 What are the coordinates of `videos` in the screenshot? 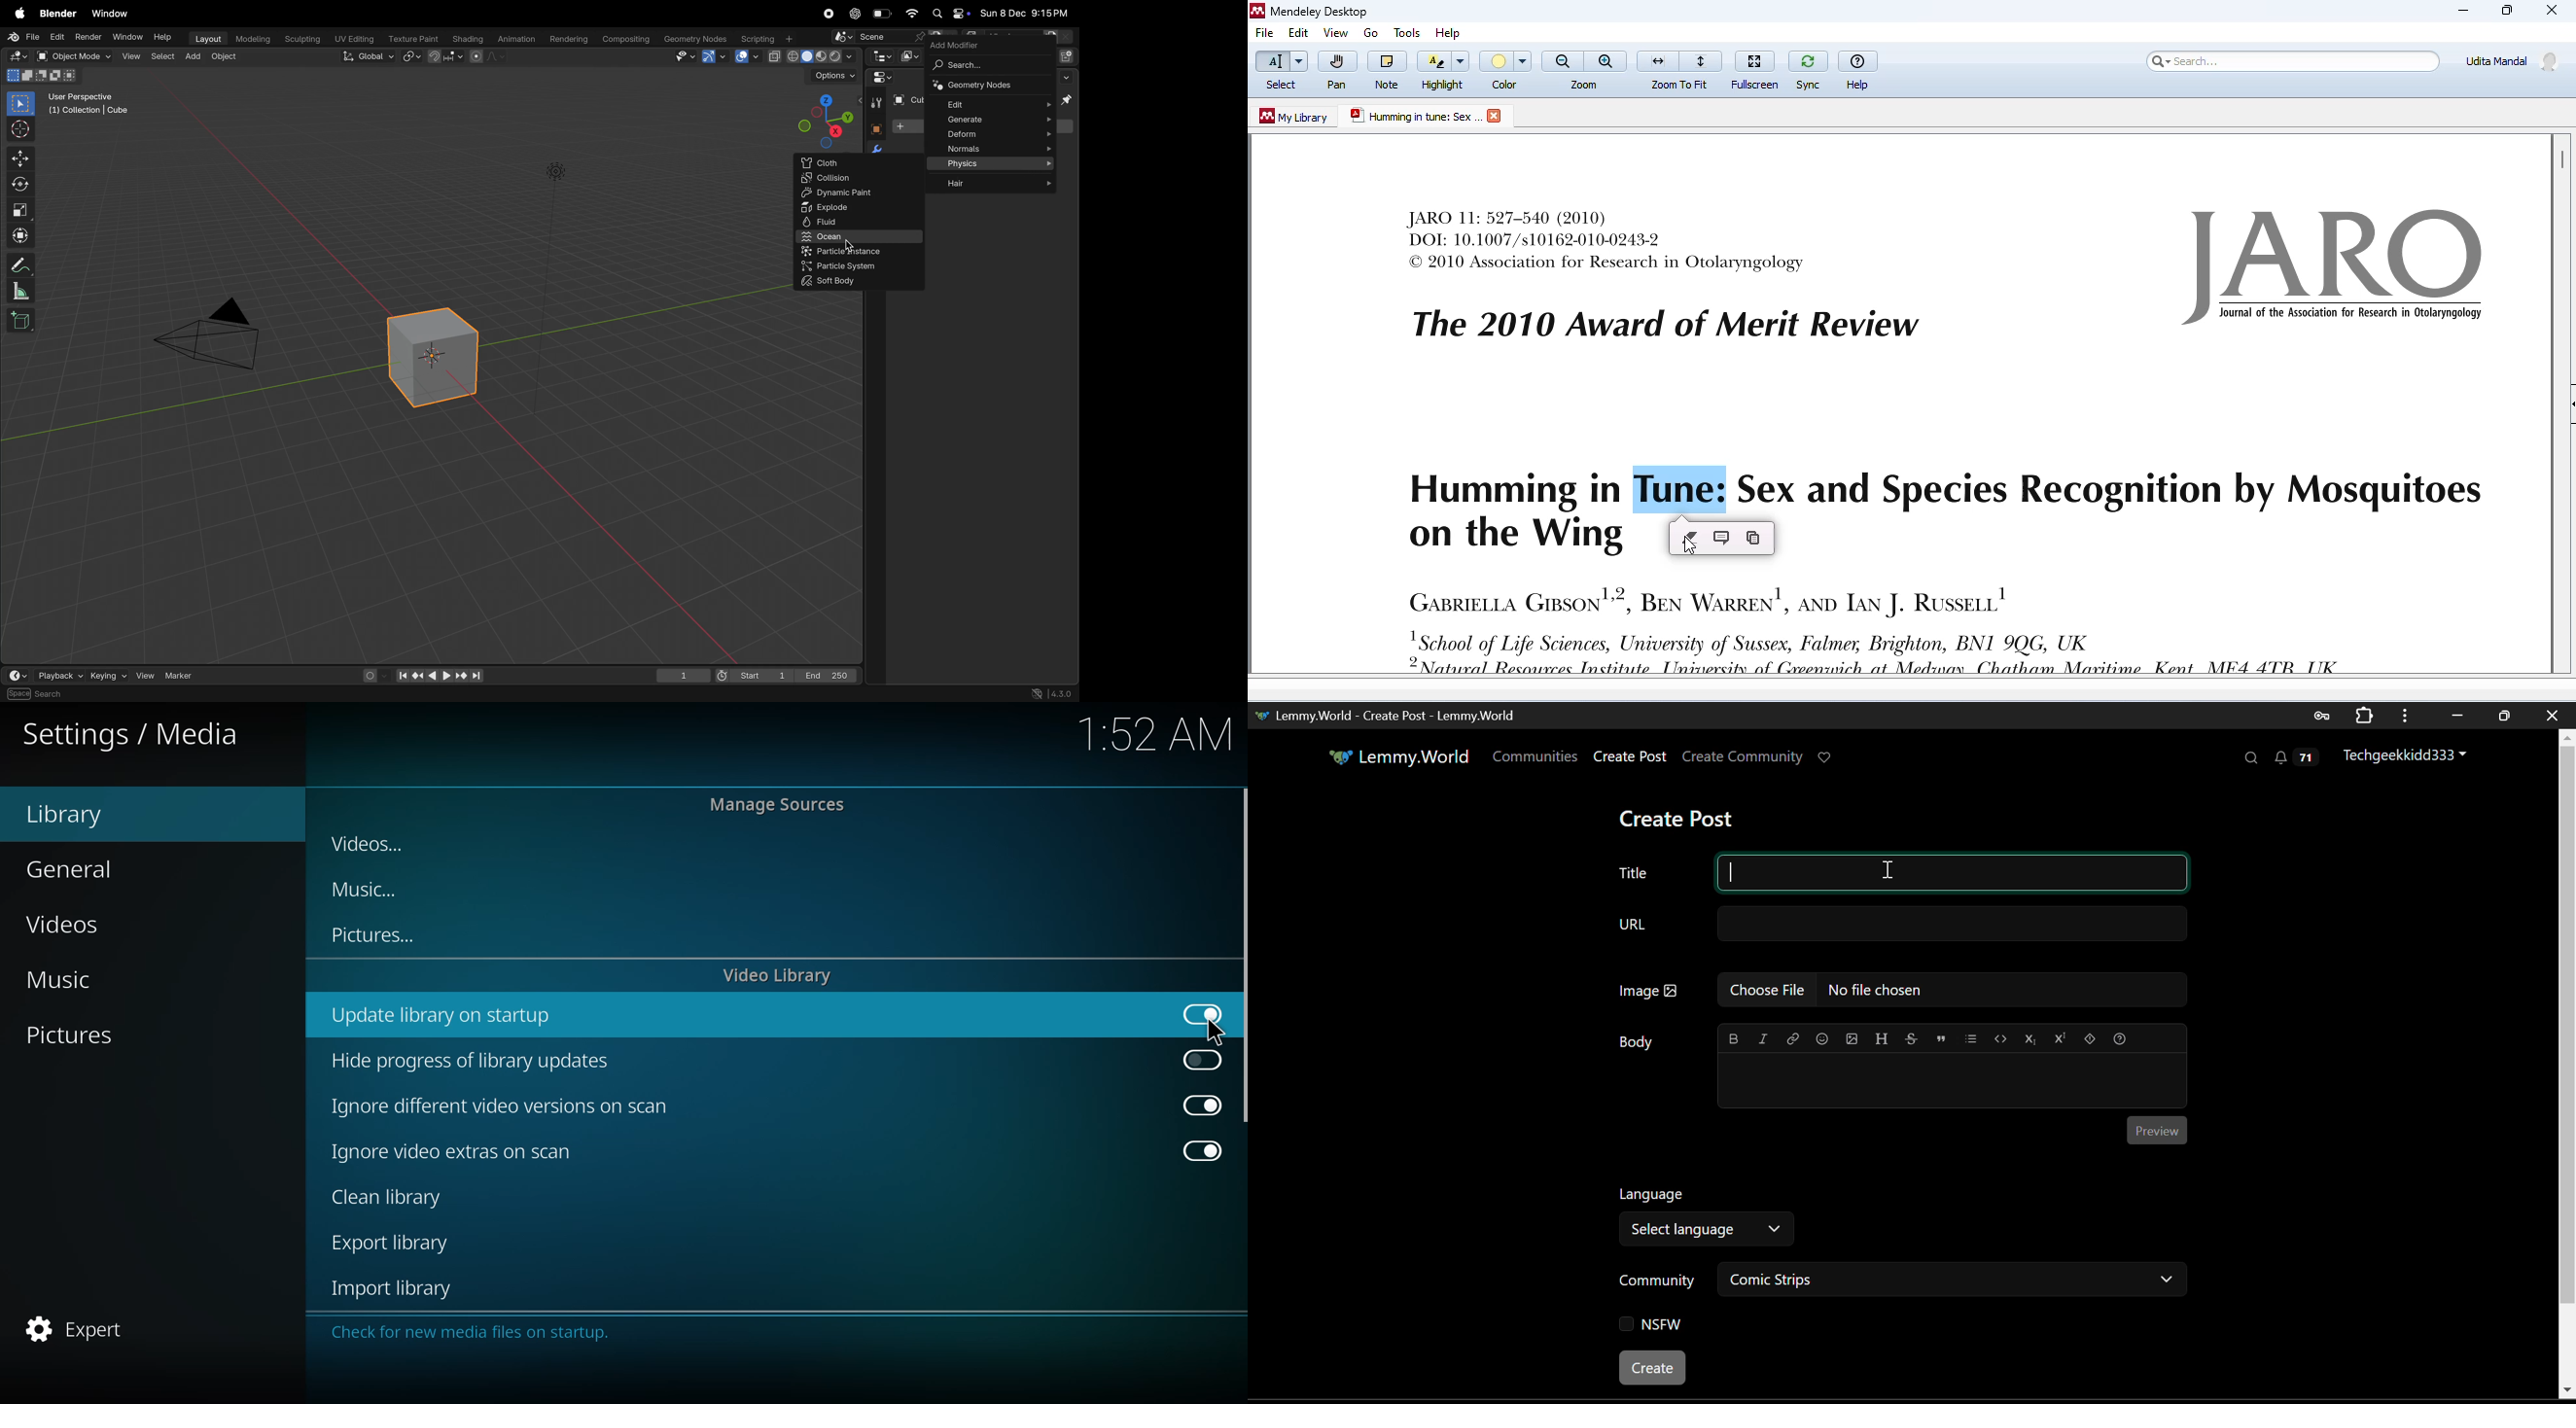 It's located at (373, 845).